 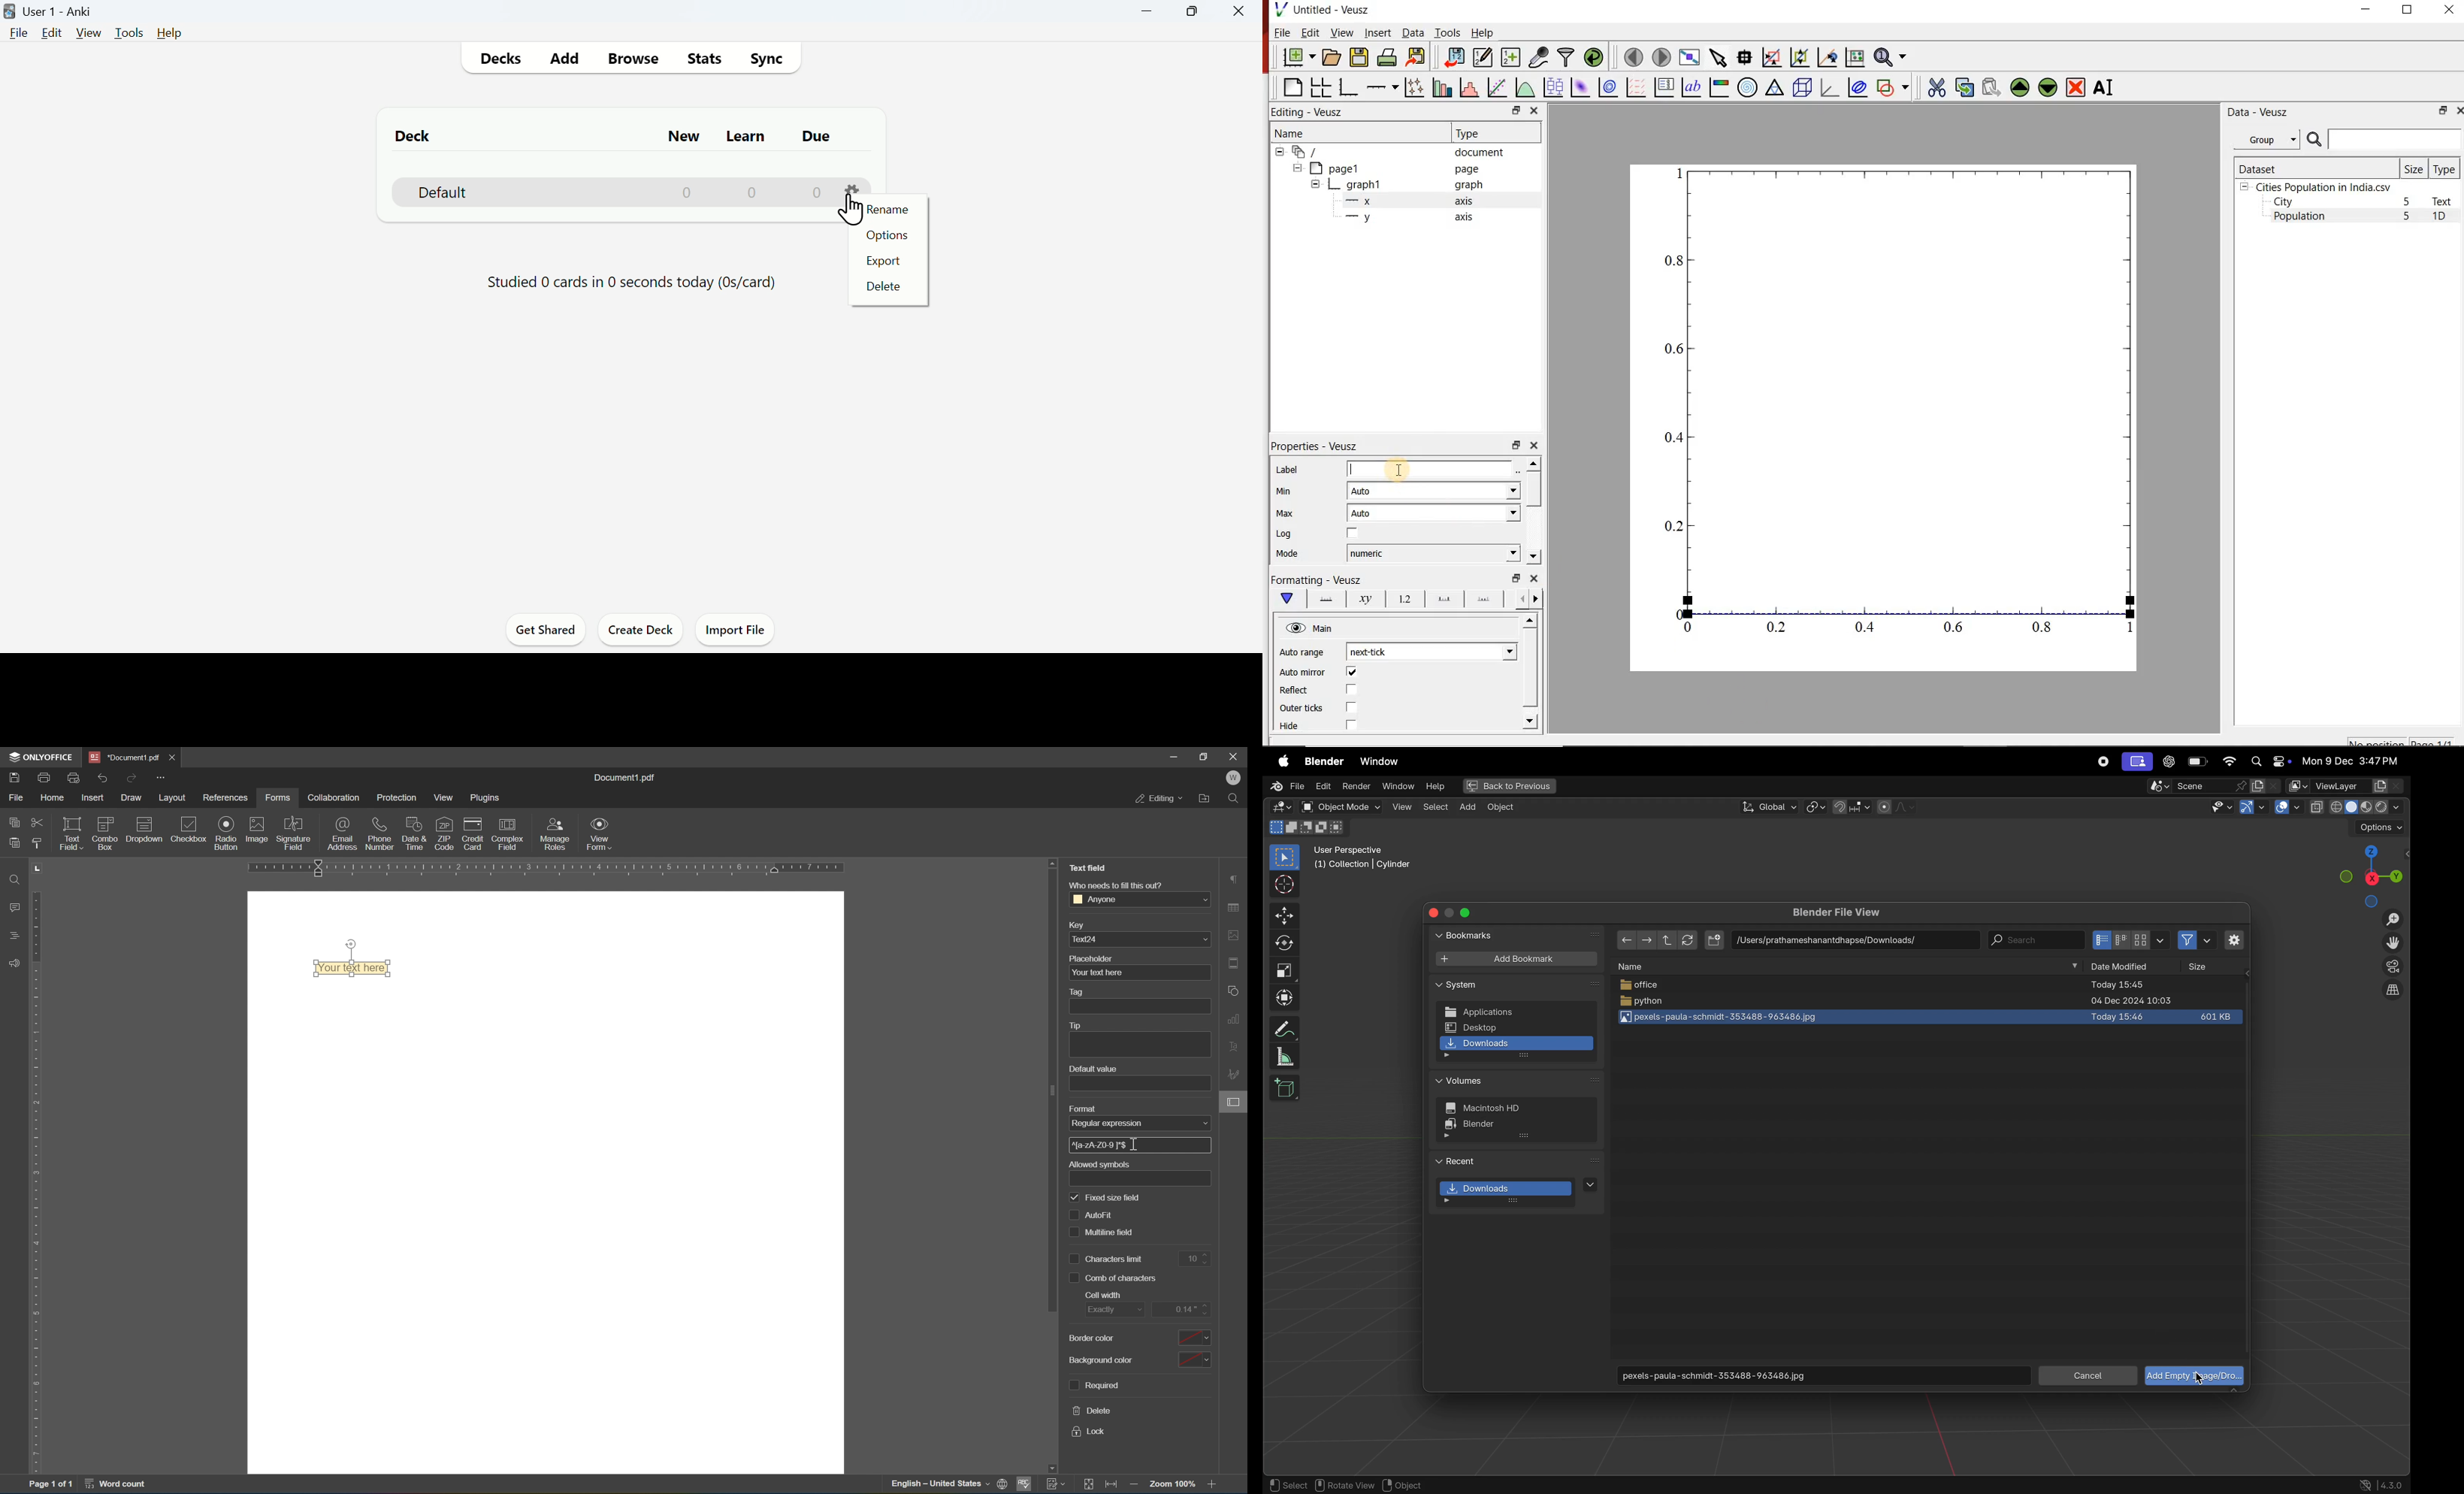 I want to click on User 1 - Anki, so click(x=51, y=12).